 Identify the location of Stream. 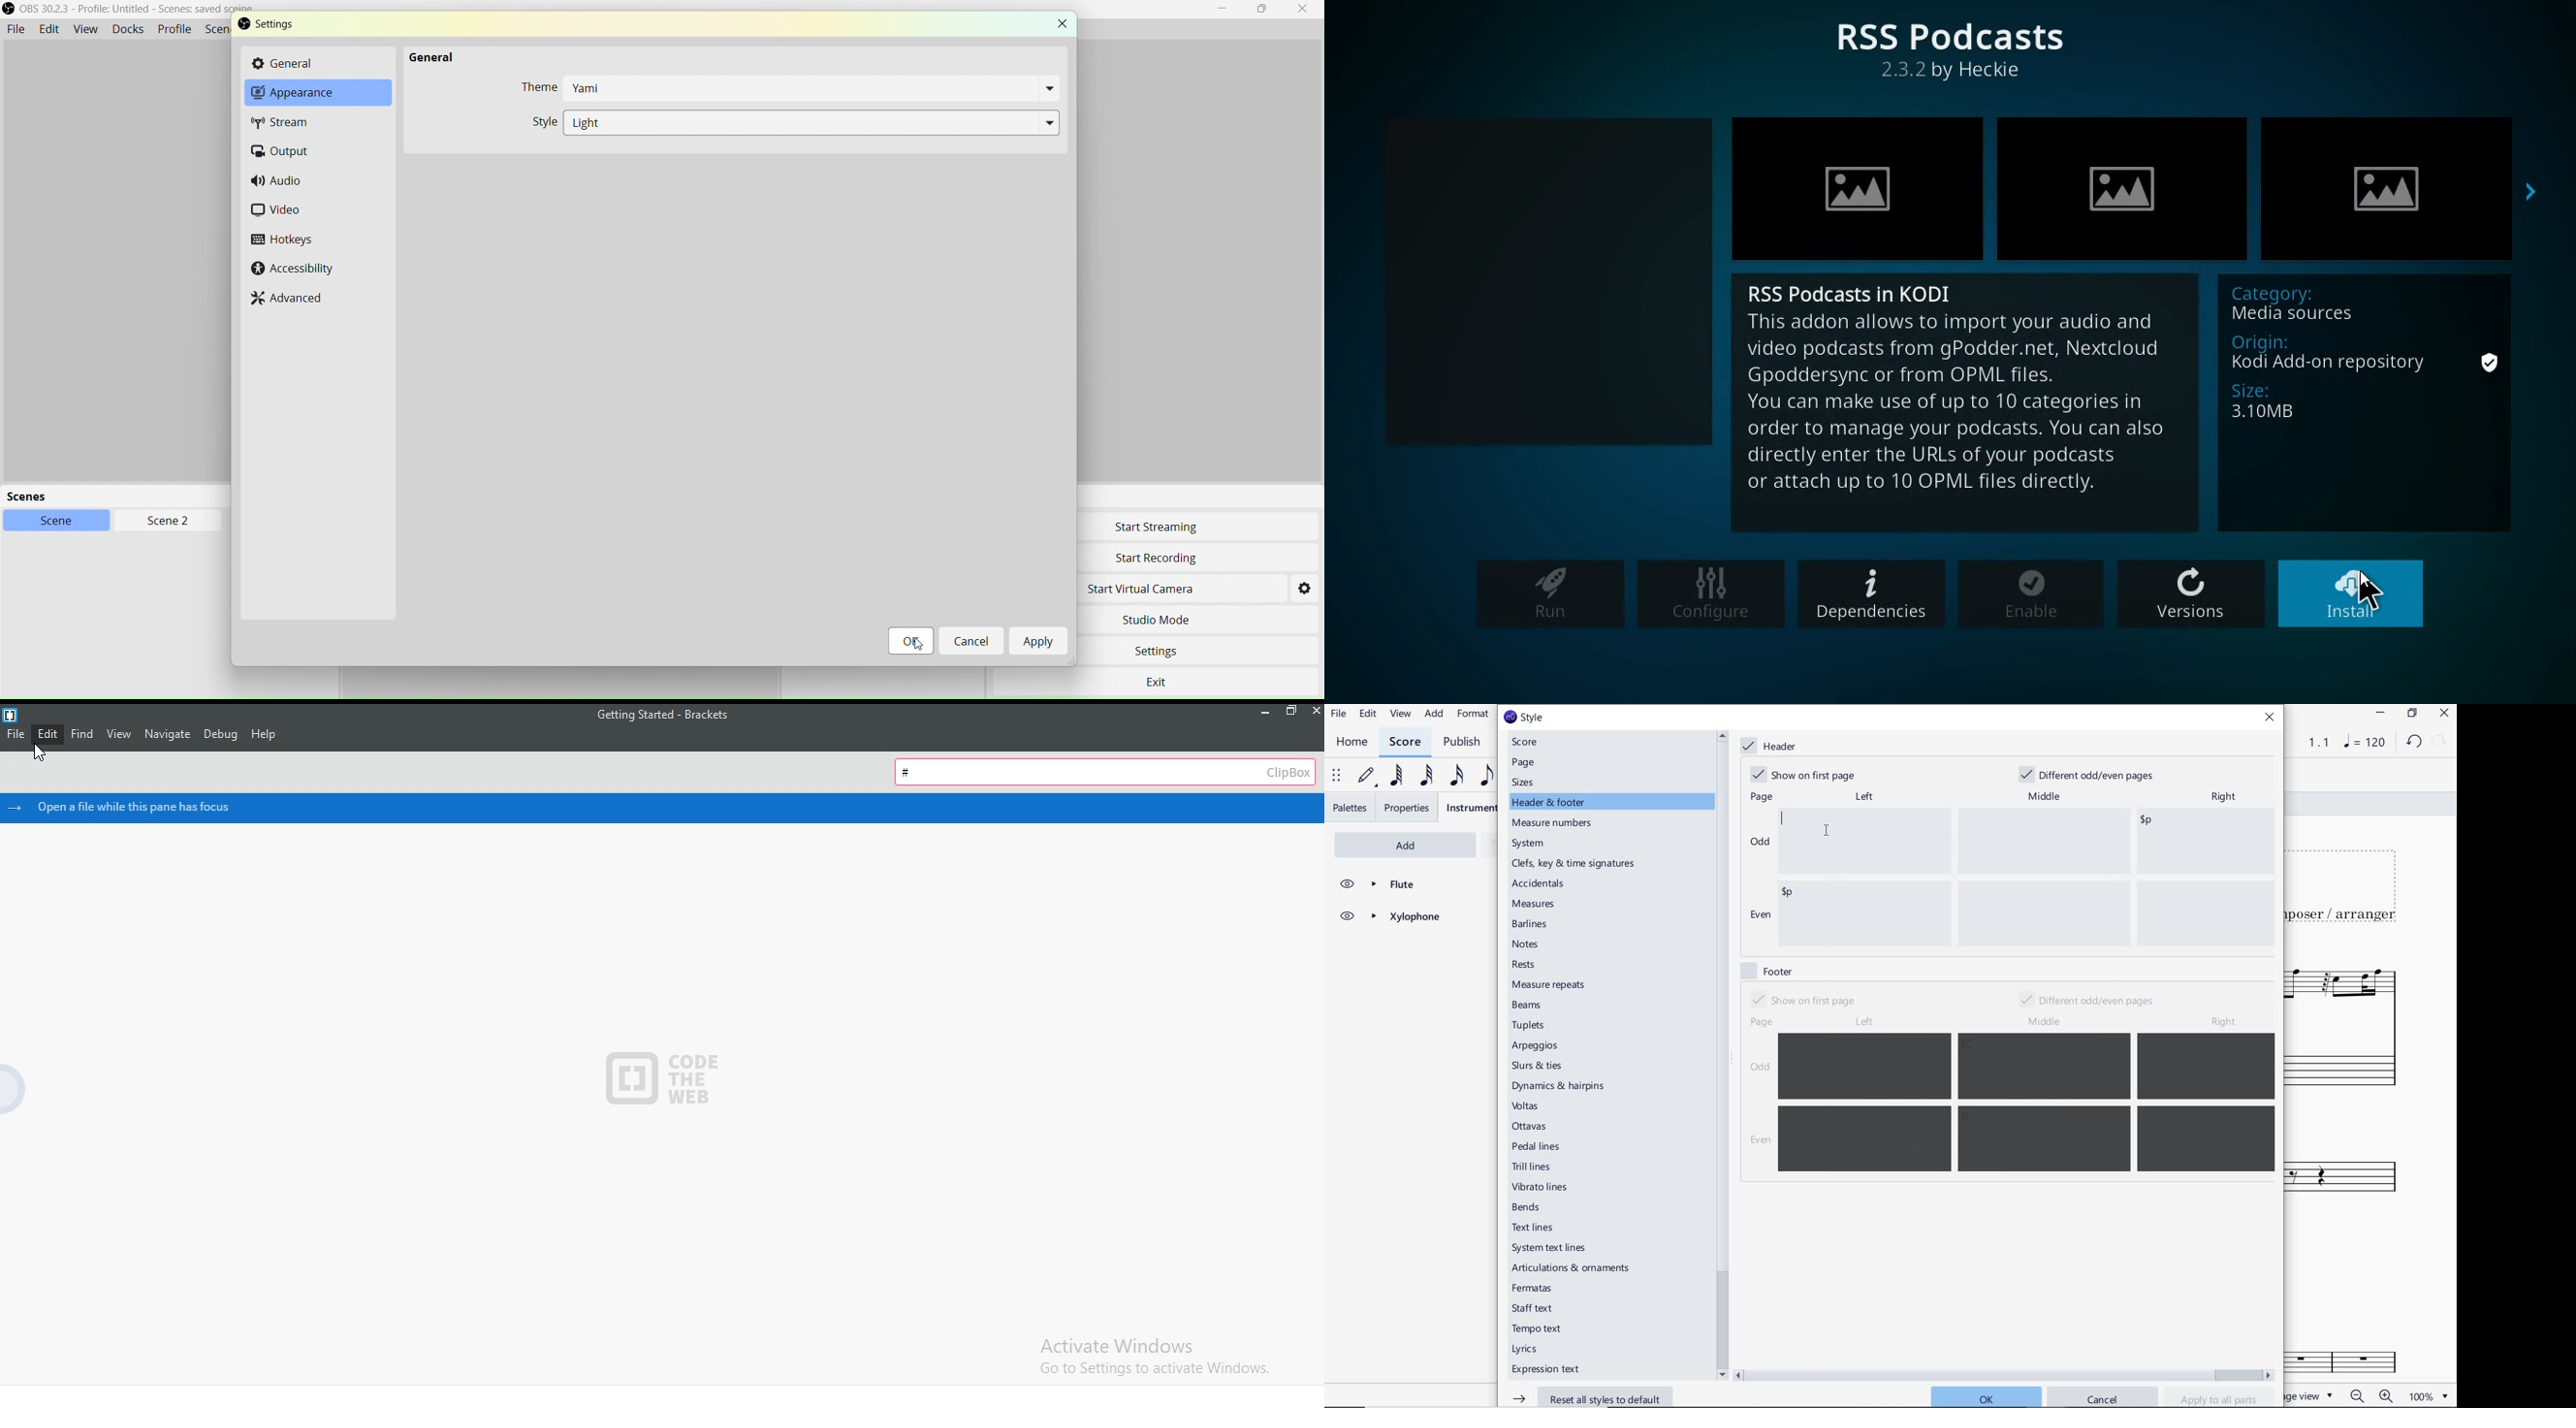
(295, 124).